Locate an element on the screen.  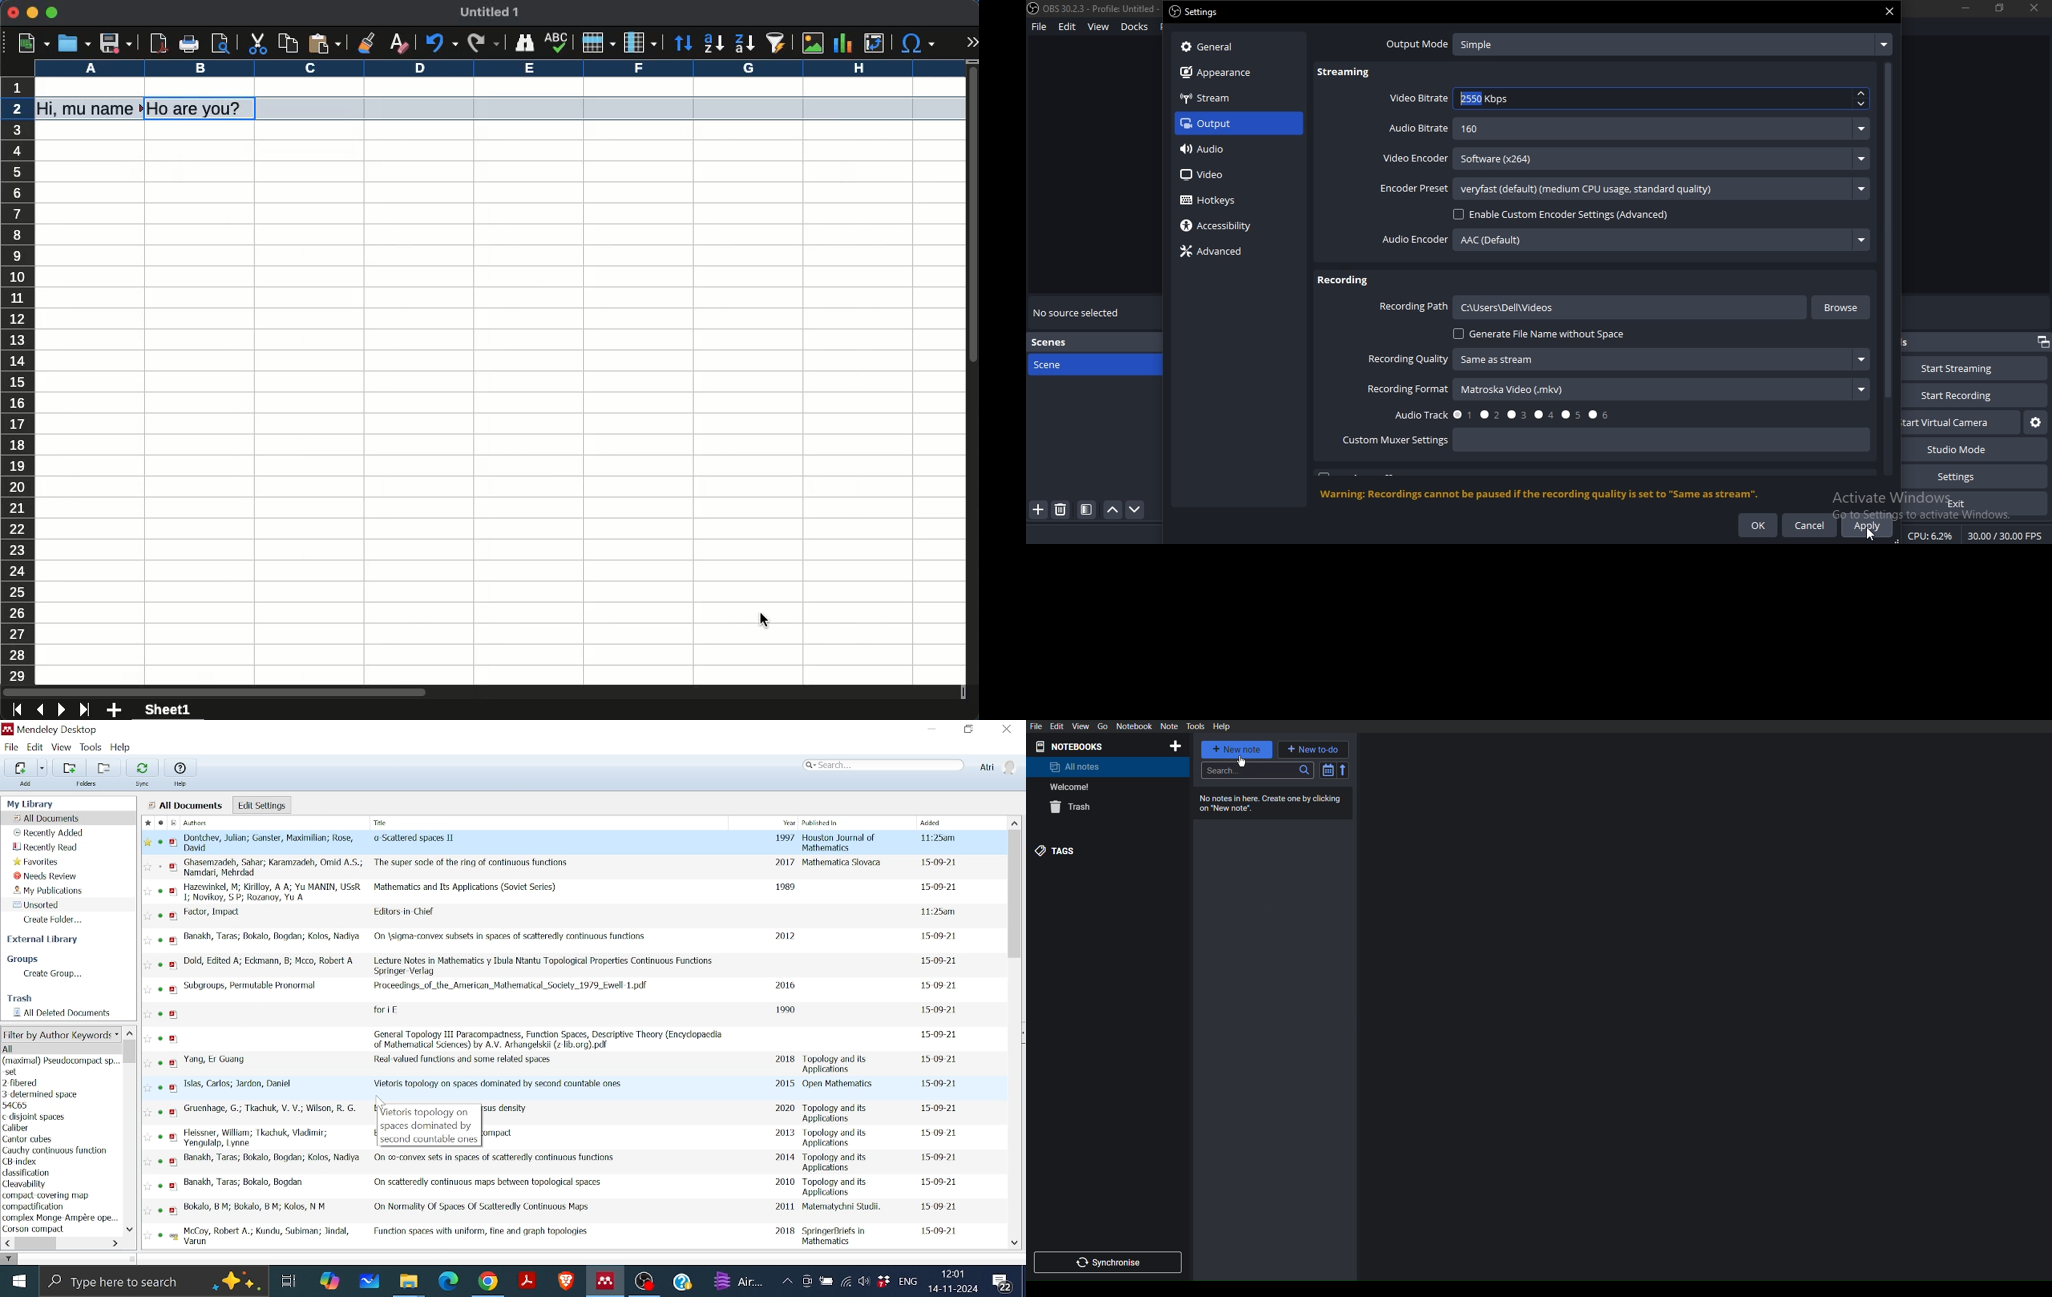
weather is located at coordinates (741, 1282).